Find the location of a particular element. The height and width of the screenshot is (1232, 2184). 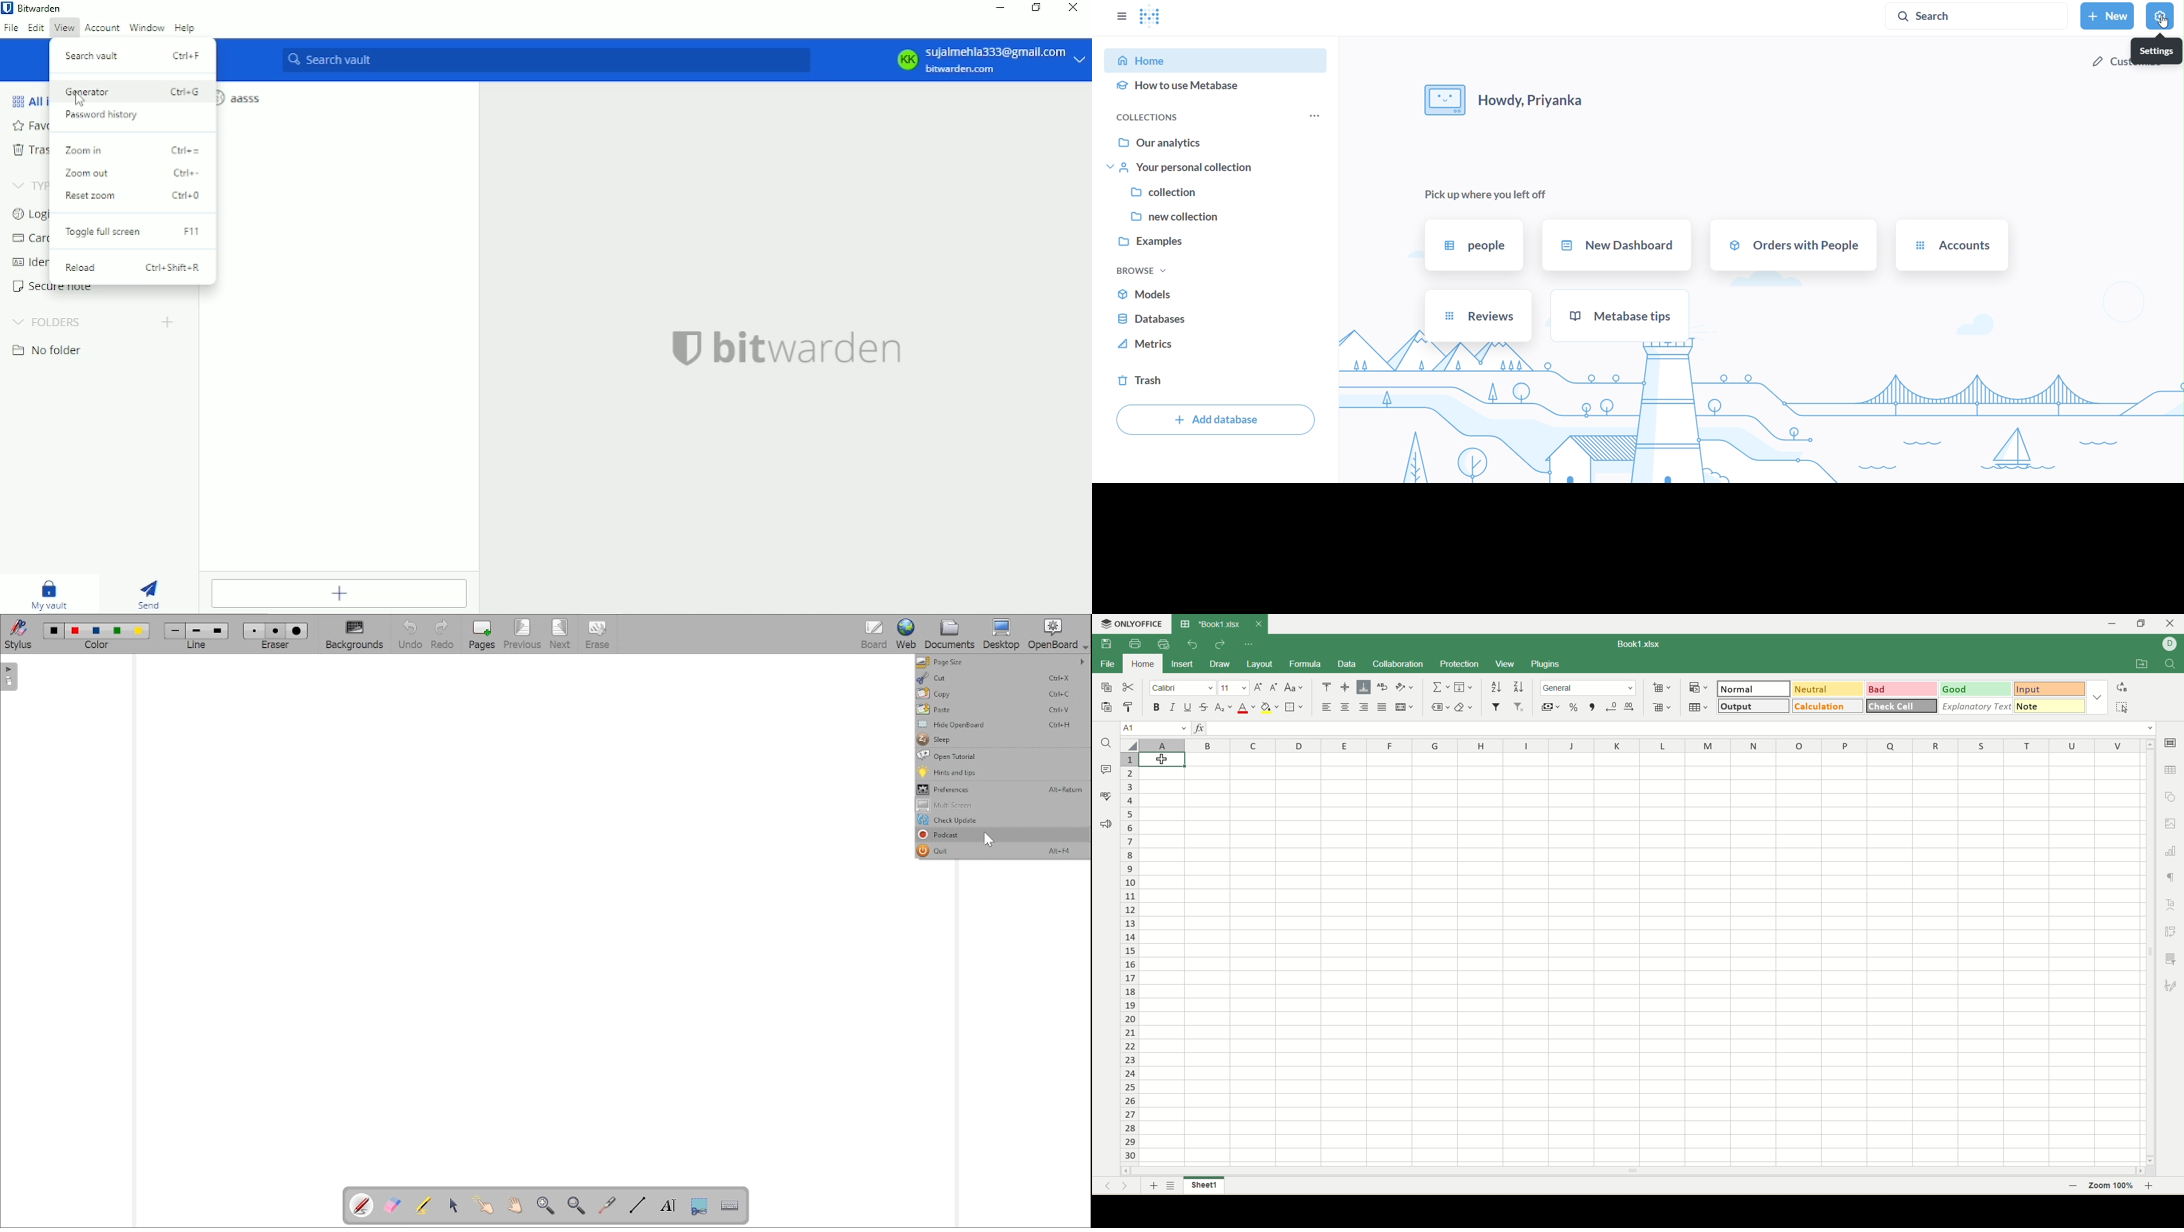

color4 is located at coordinates (116, 632).